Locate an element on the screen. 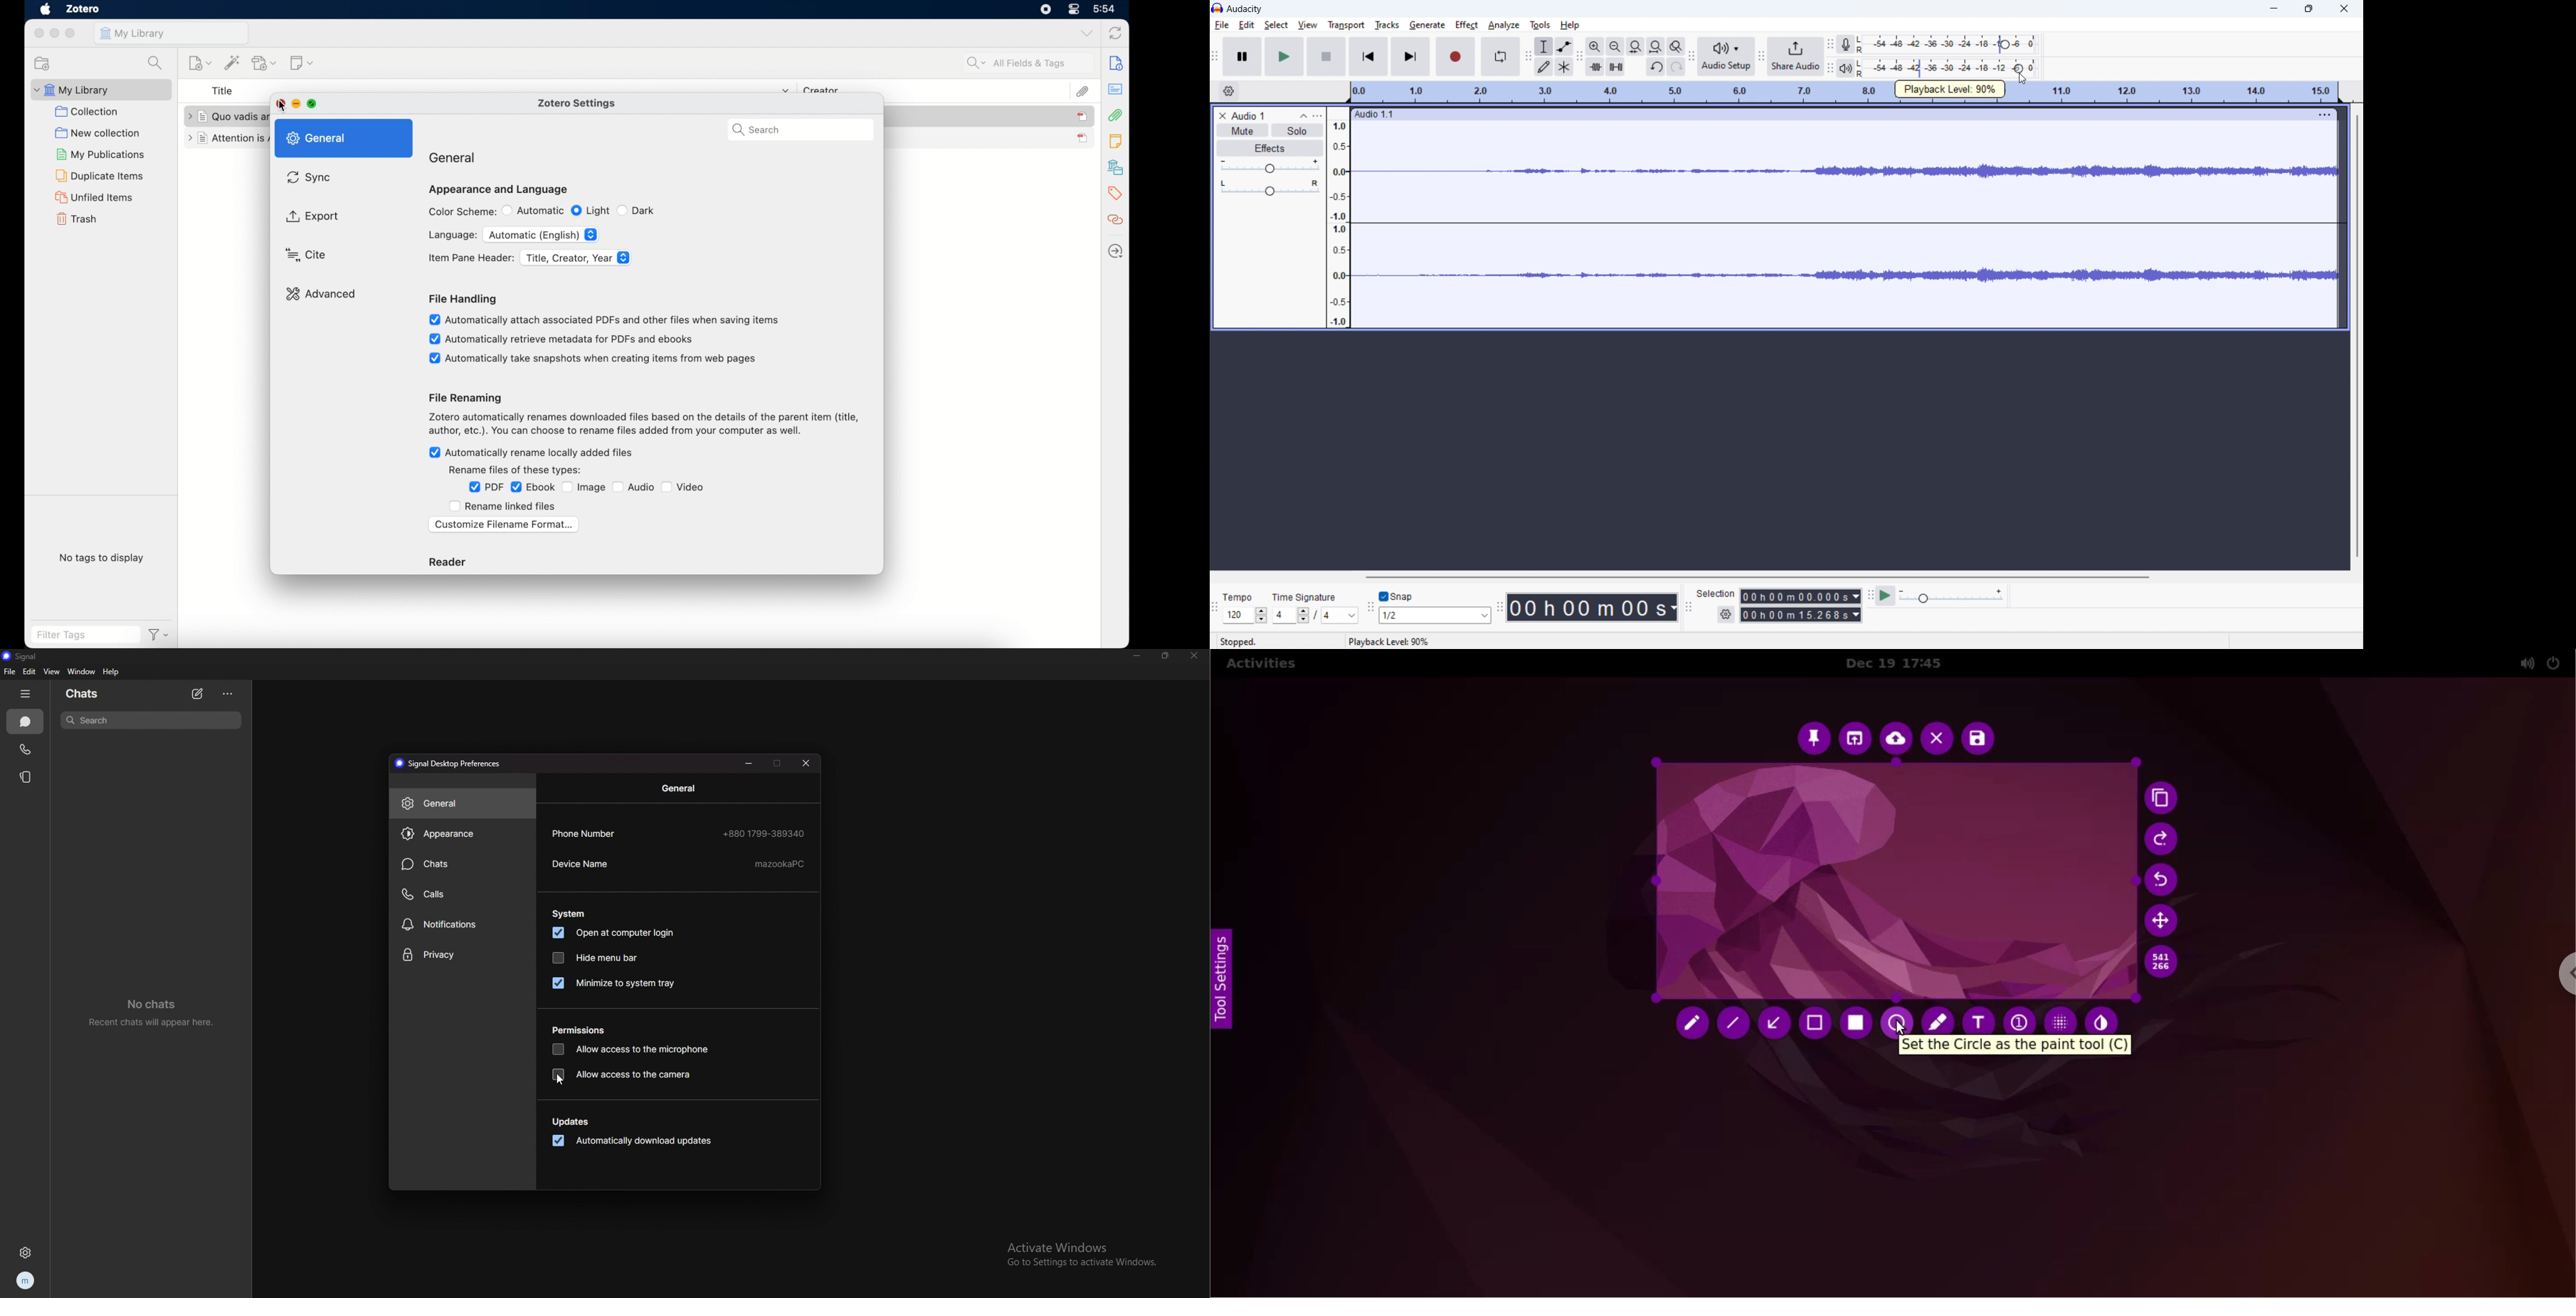  audacity is located at coordinates (1245, 9).